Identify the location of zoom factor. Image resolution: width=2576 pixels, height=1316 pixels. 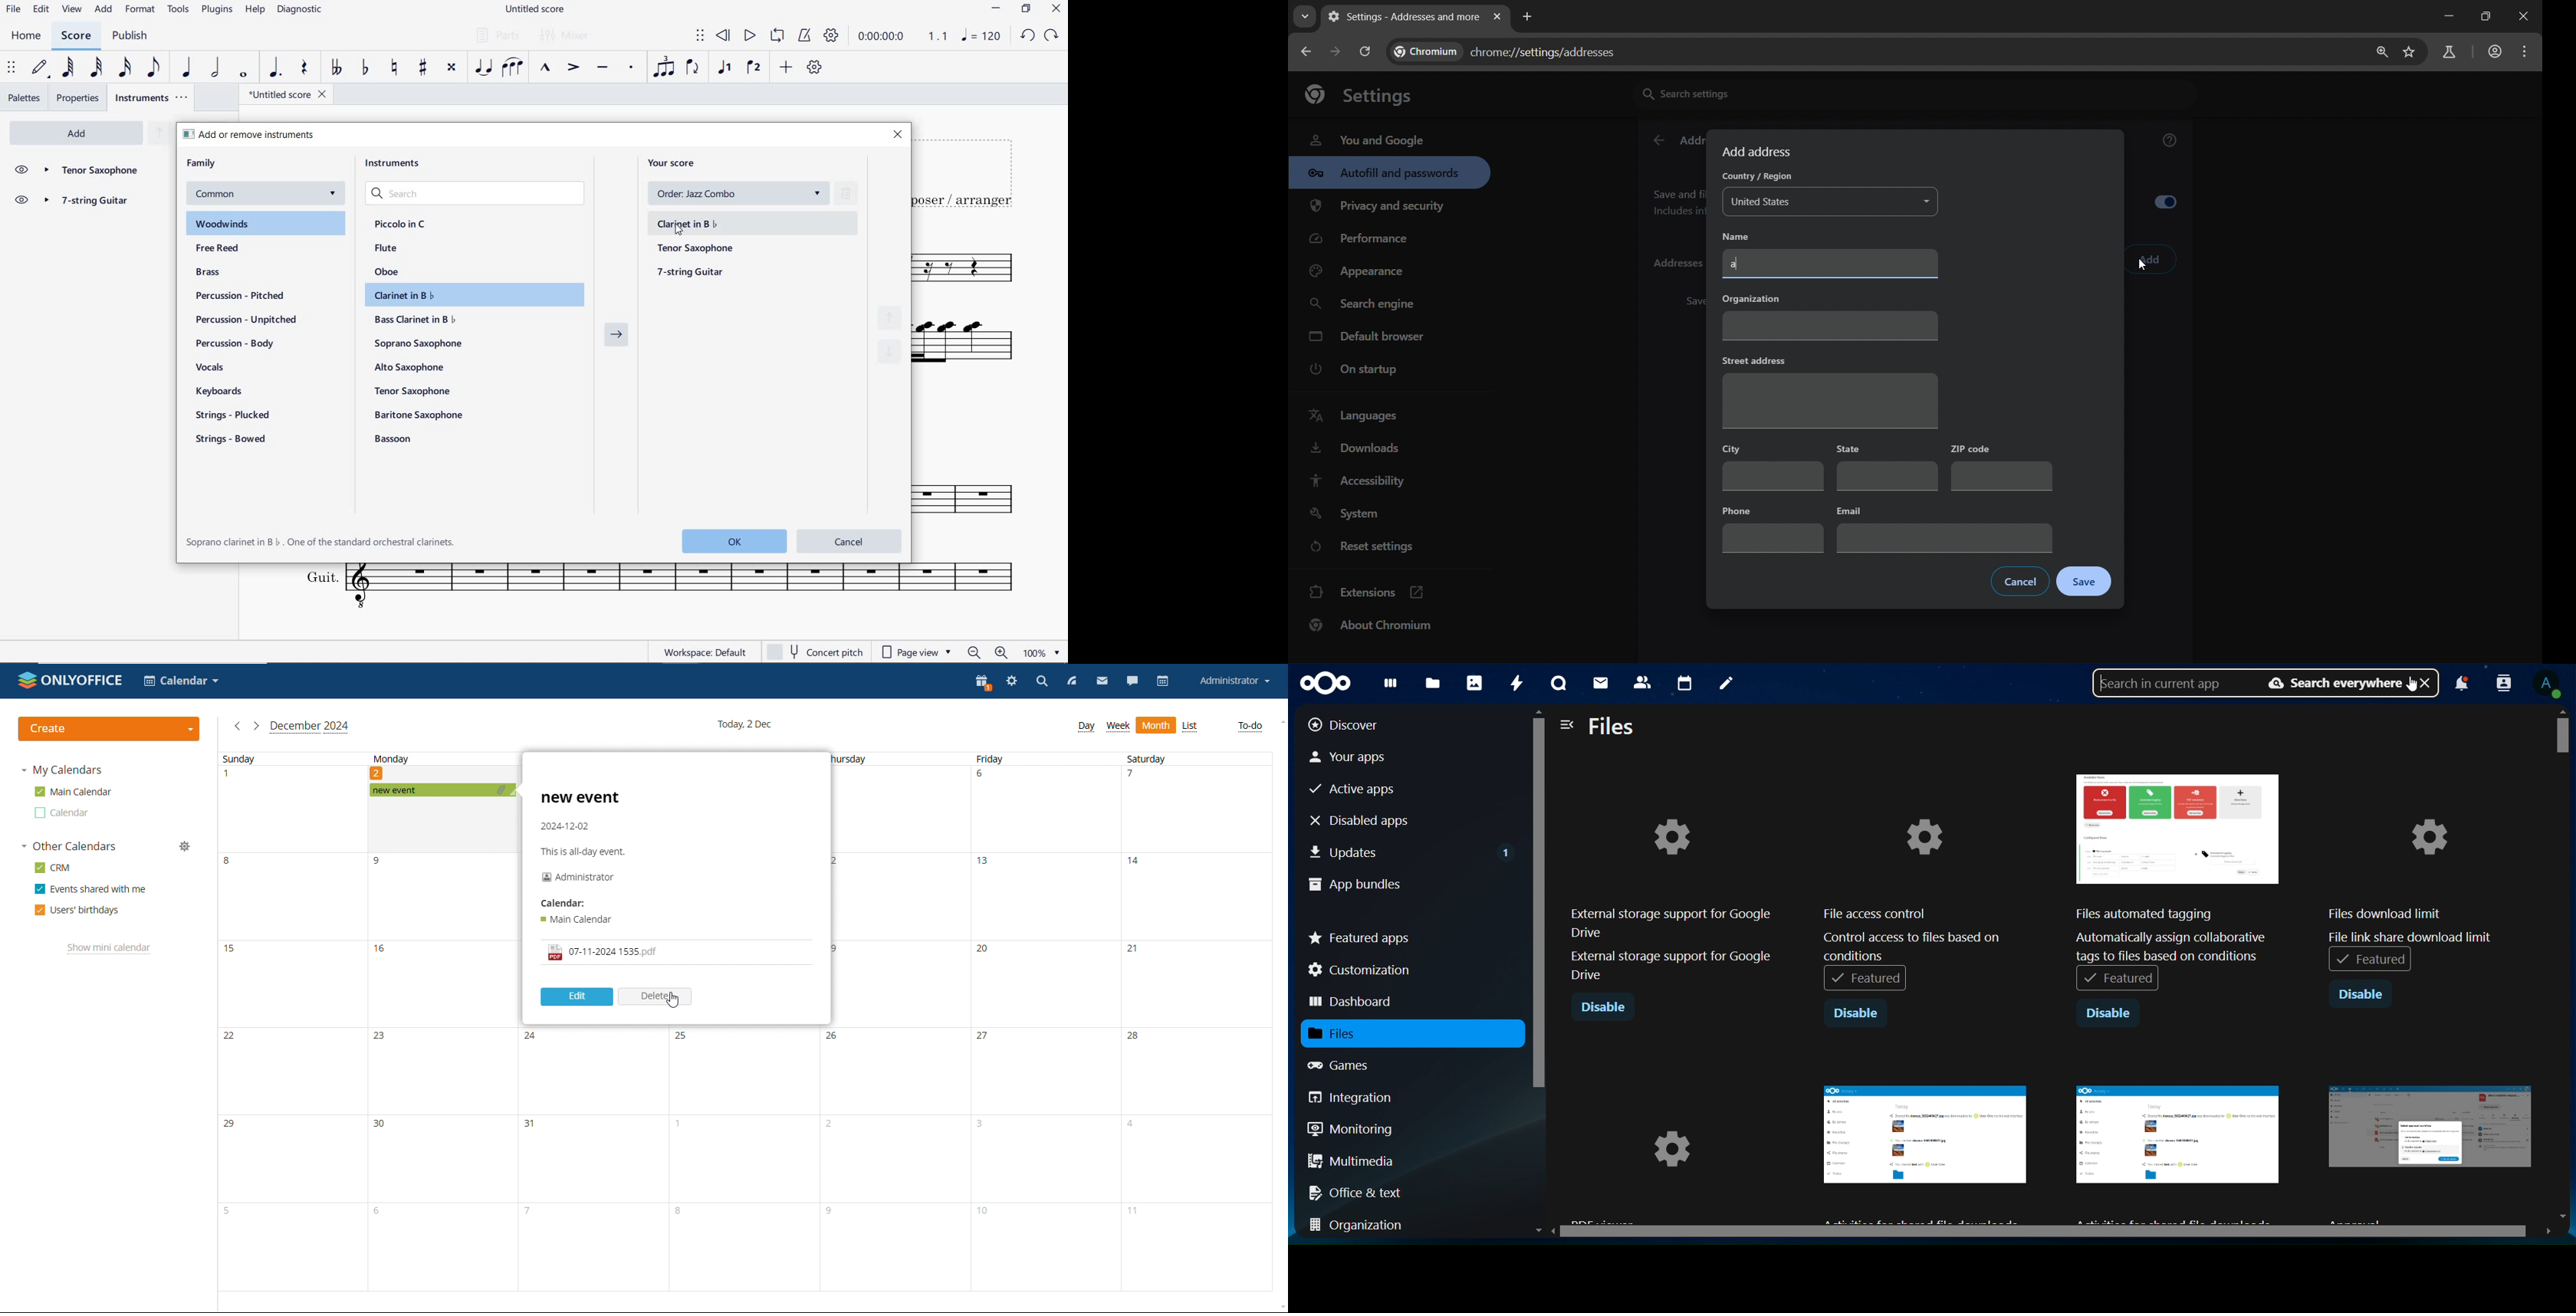
(1044, 653).